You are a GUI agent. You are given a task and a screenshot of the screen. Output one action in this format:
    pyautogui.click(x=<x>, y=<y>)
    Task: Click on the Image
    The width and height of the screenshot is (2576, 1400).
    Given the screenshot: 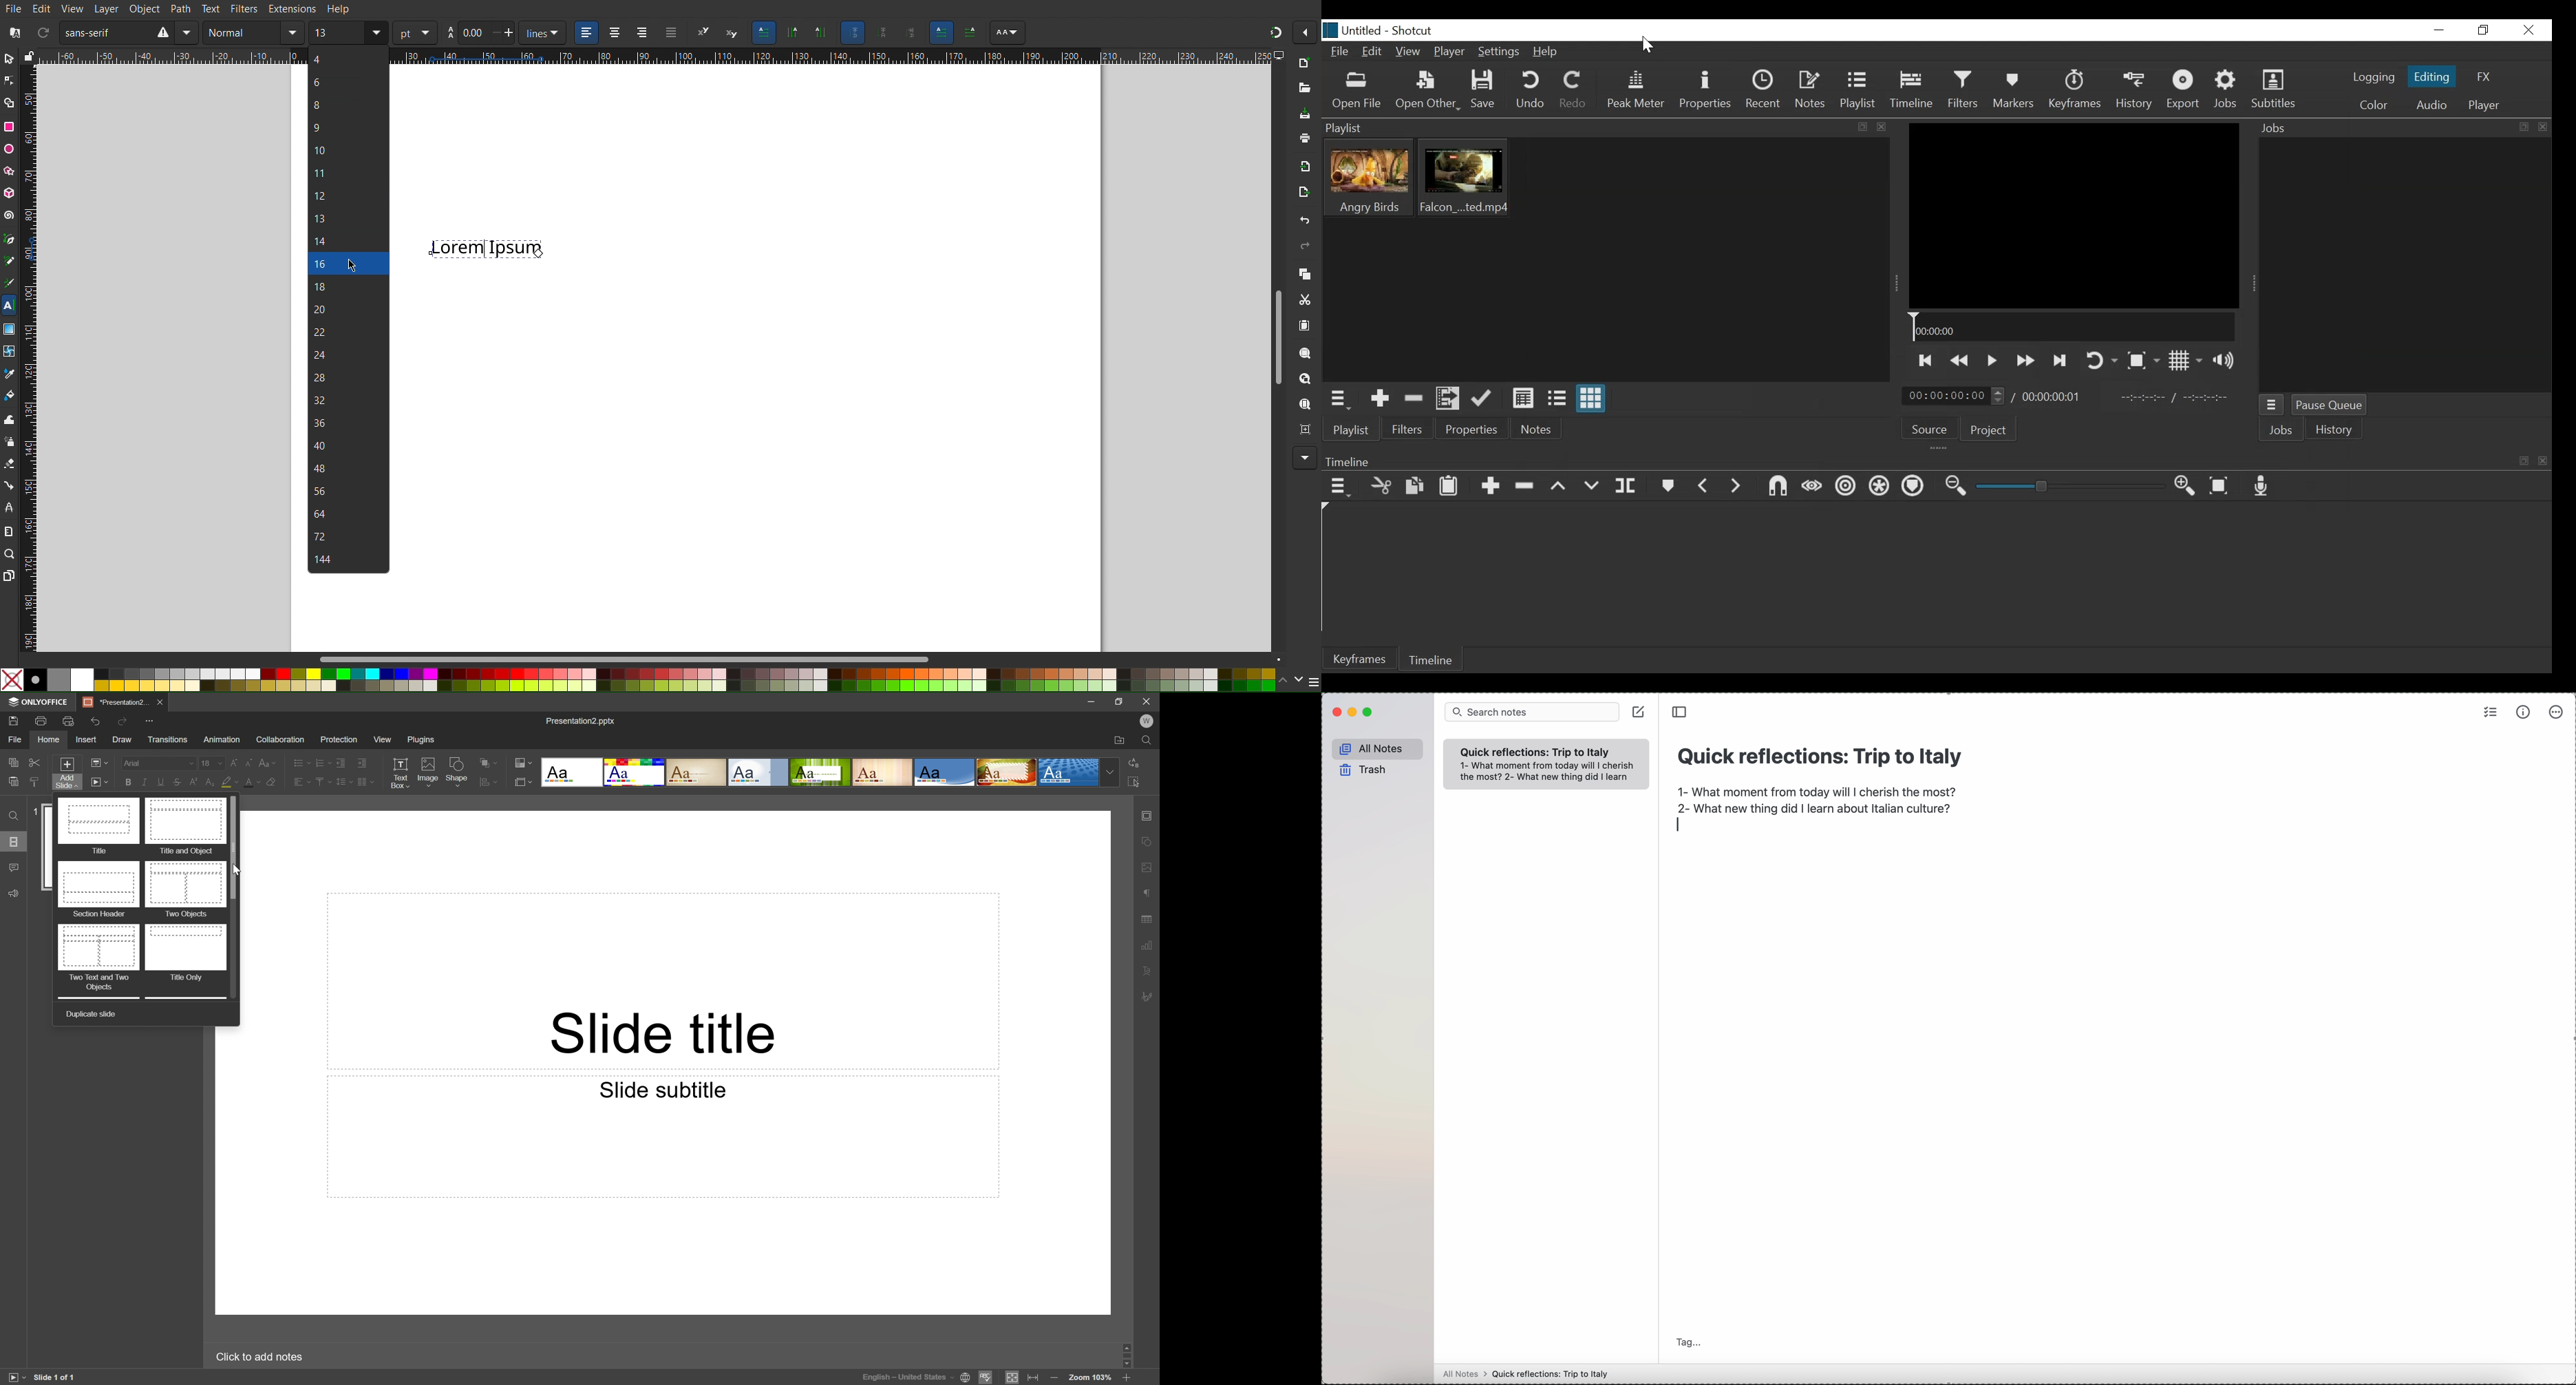 What is the action you would take?
    pyautogui.click(x=428, y=773)
    